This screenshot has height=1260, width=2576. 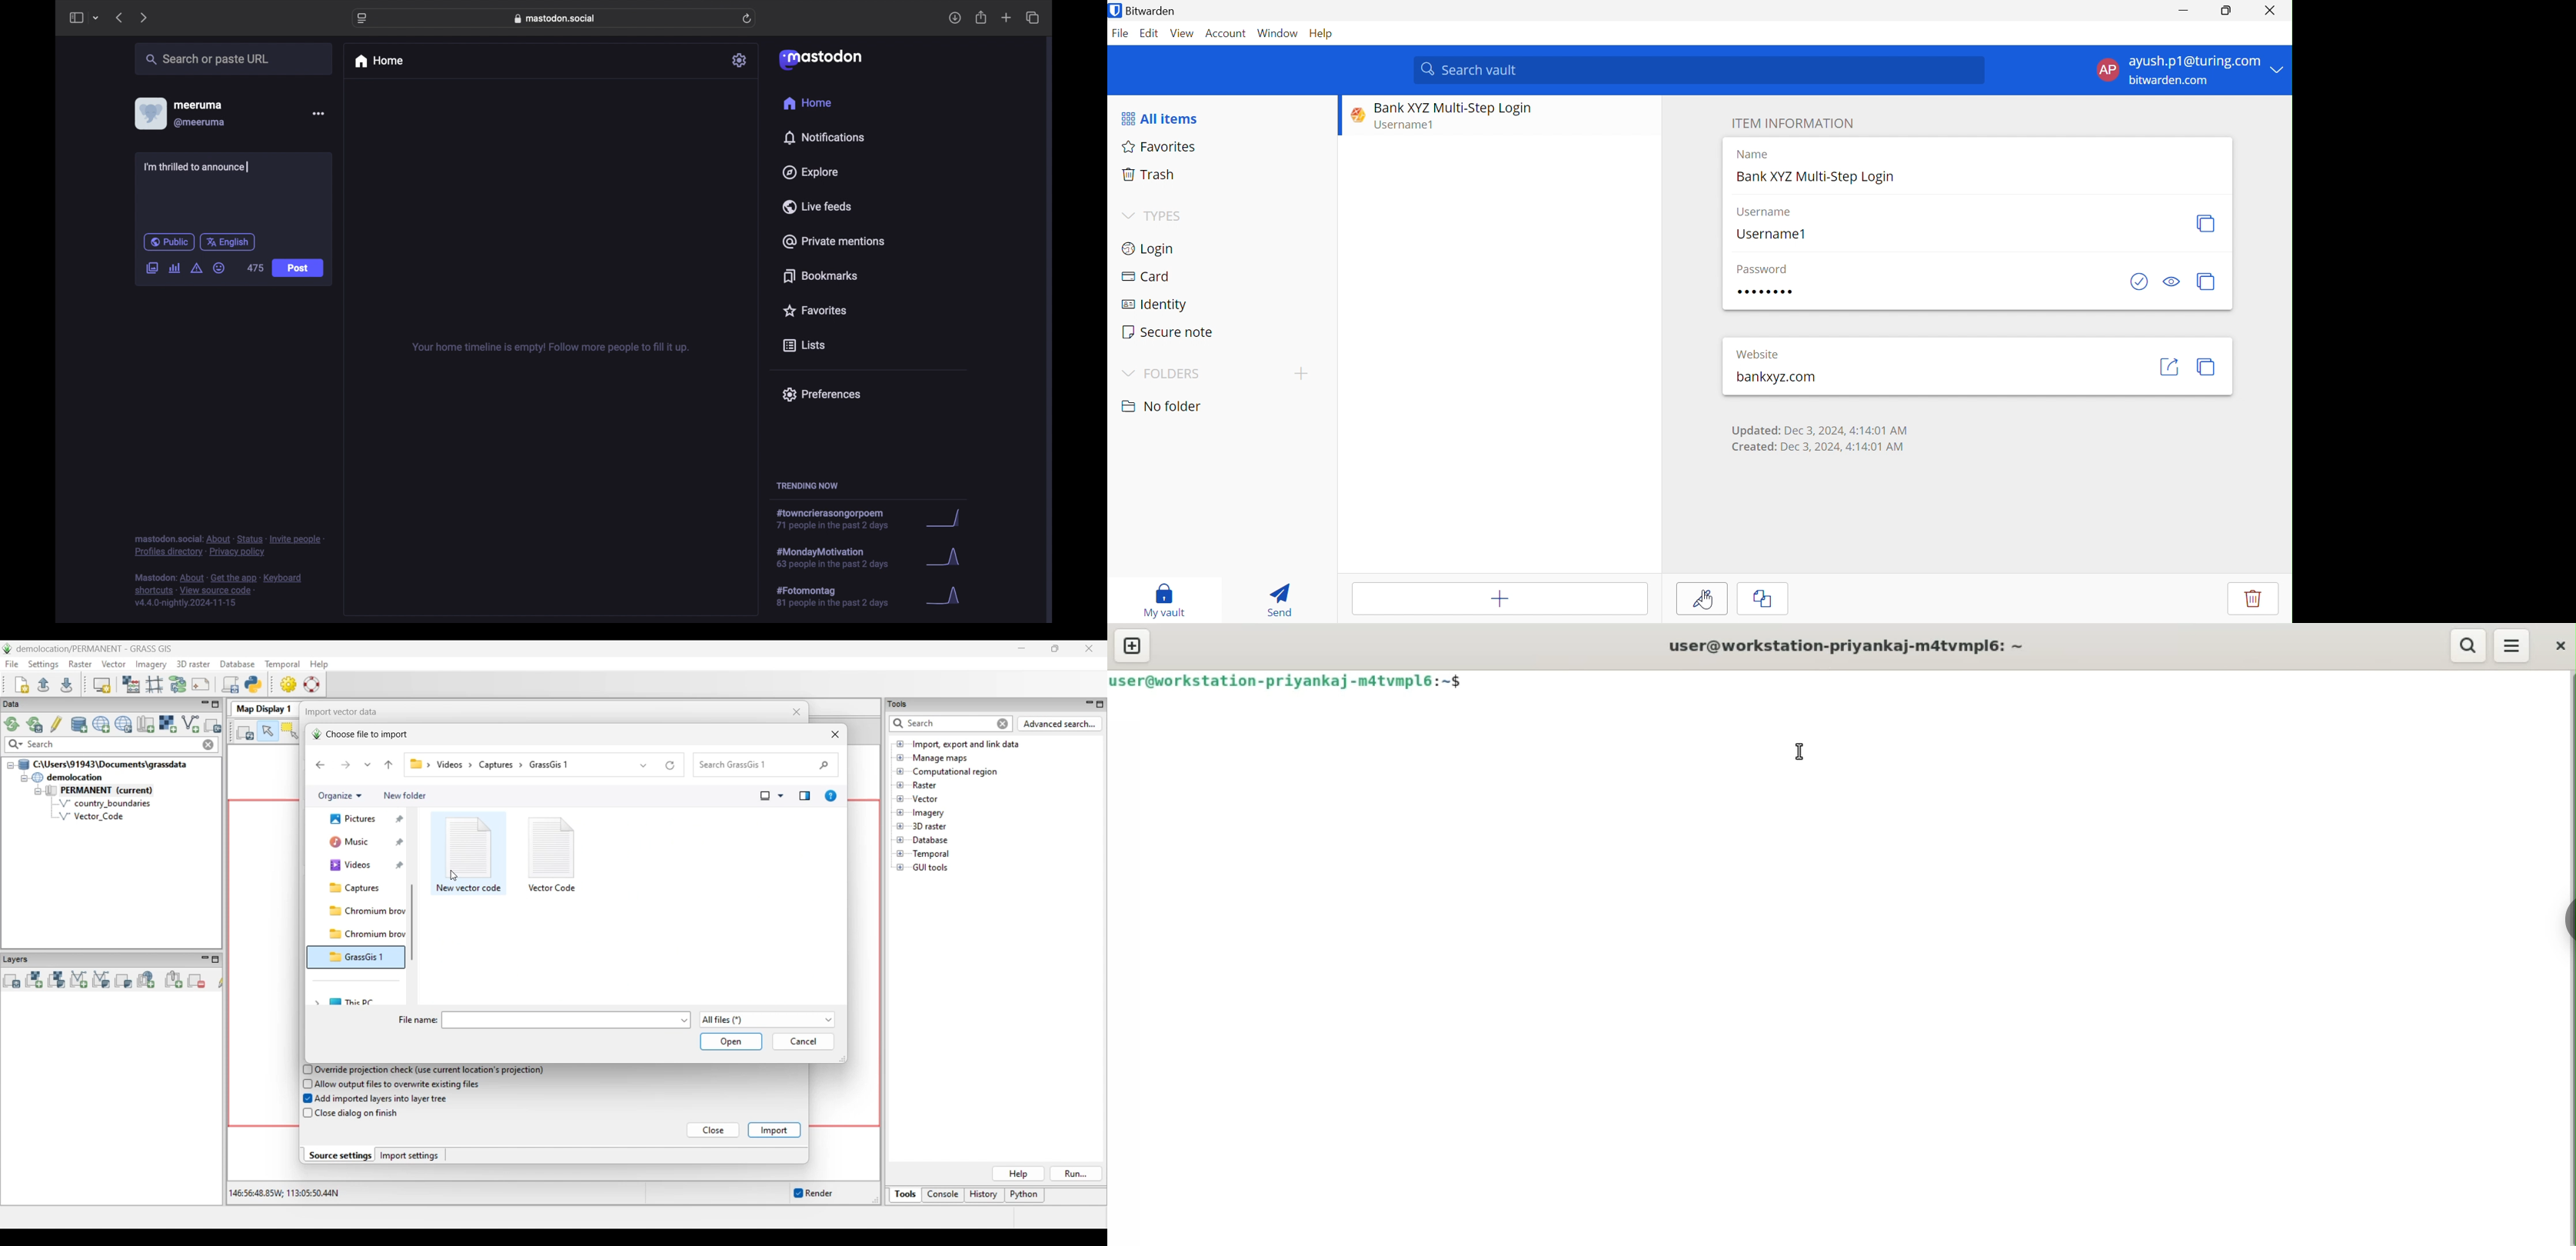 I want to click on Refresh current folder, so click(x=670, y=765).